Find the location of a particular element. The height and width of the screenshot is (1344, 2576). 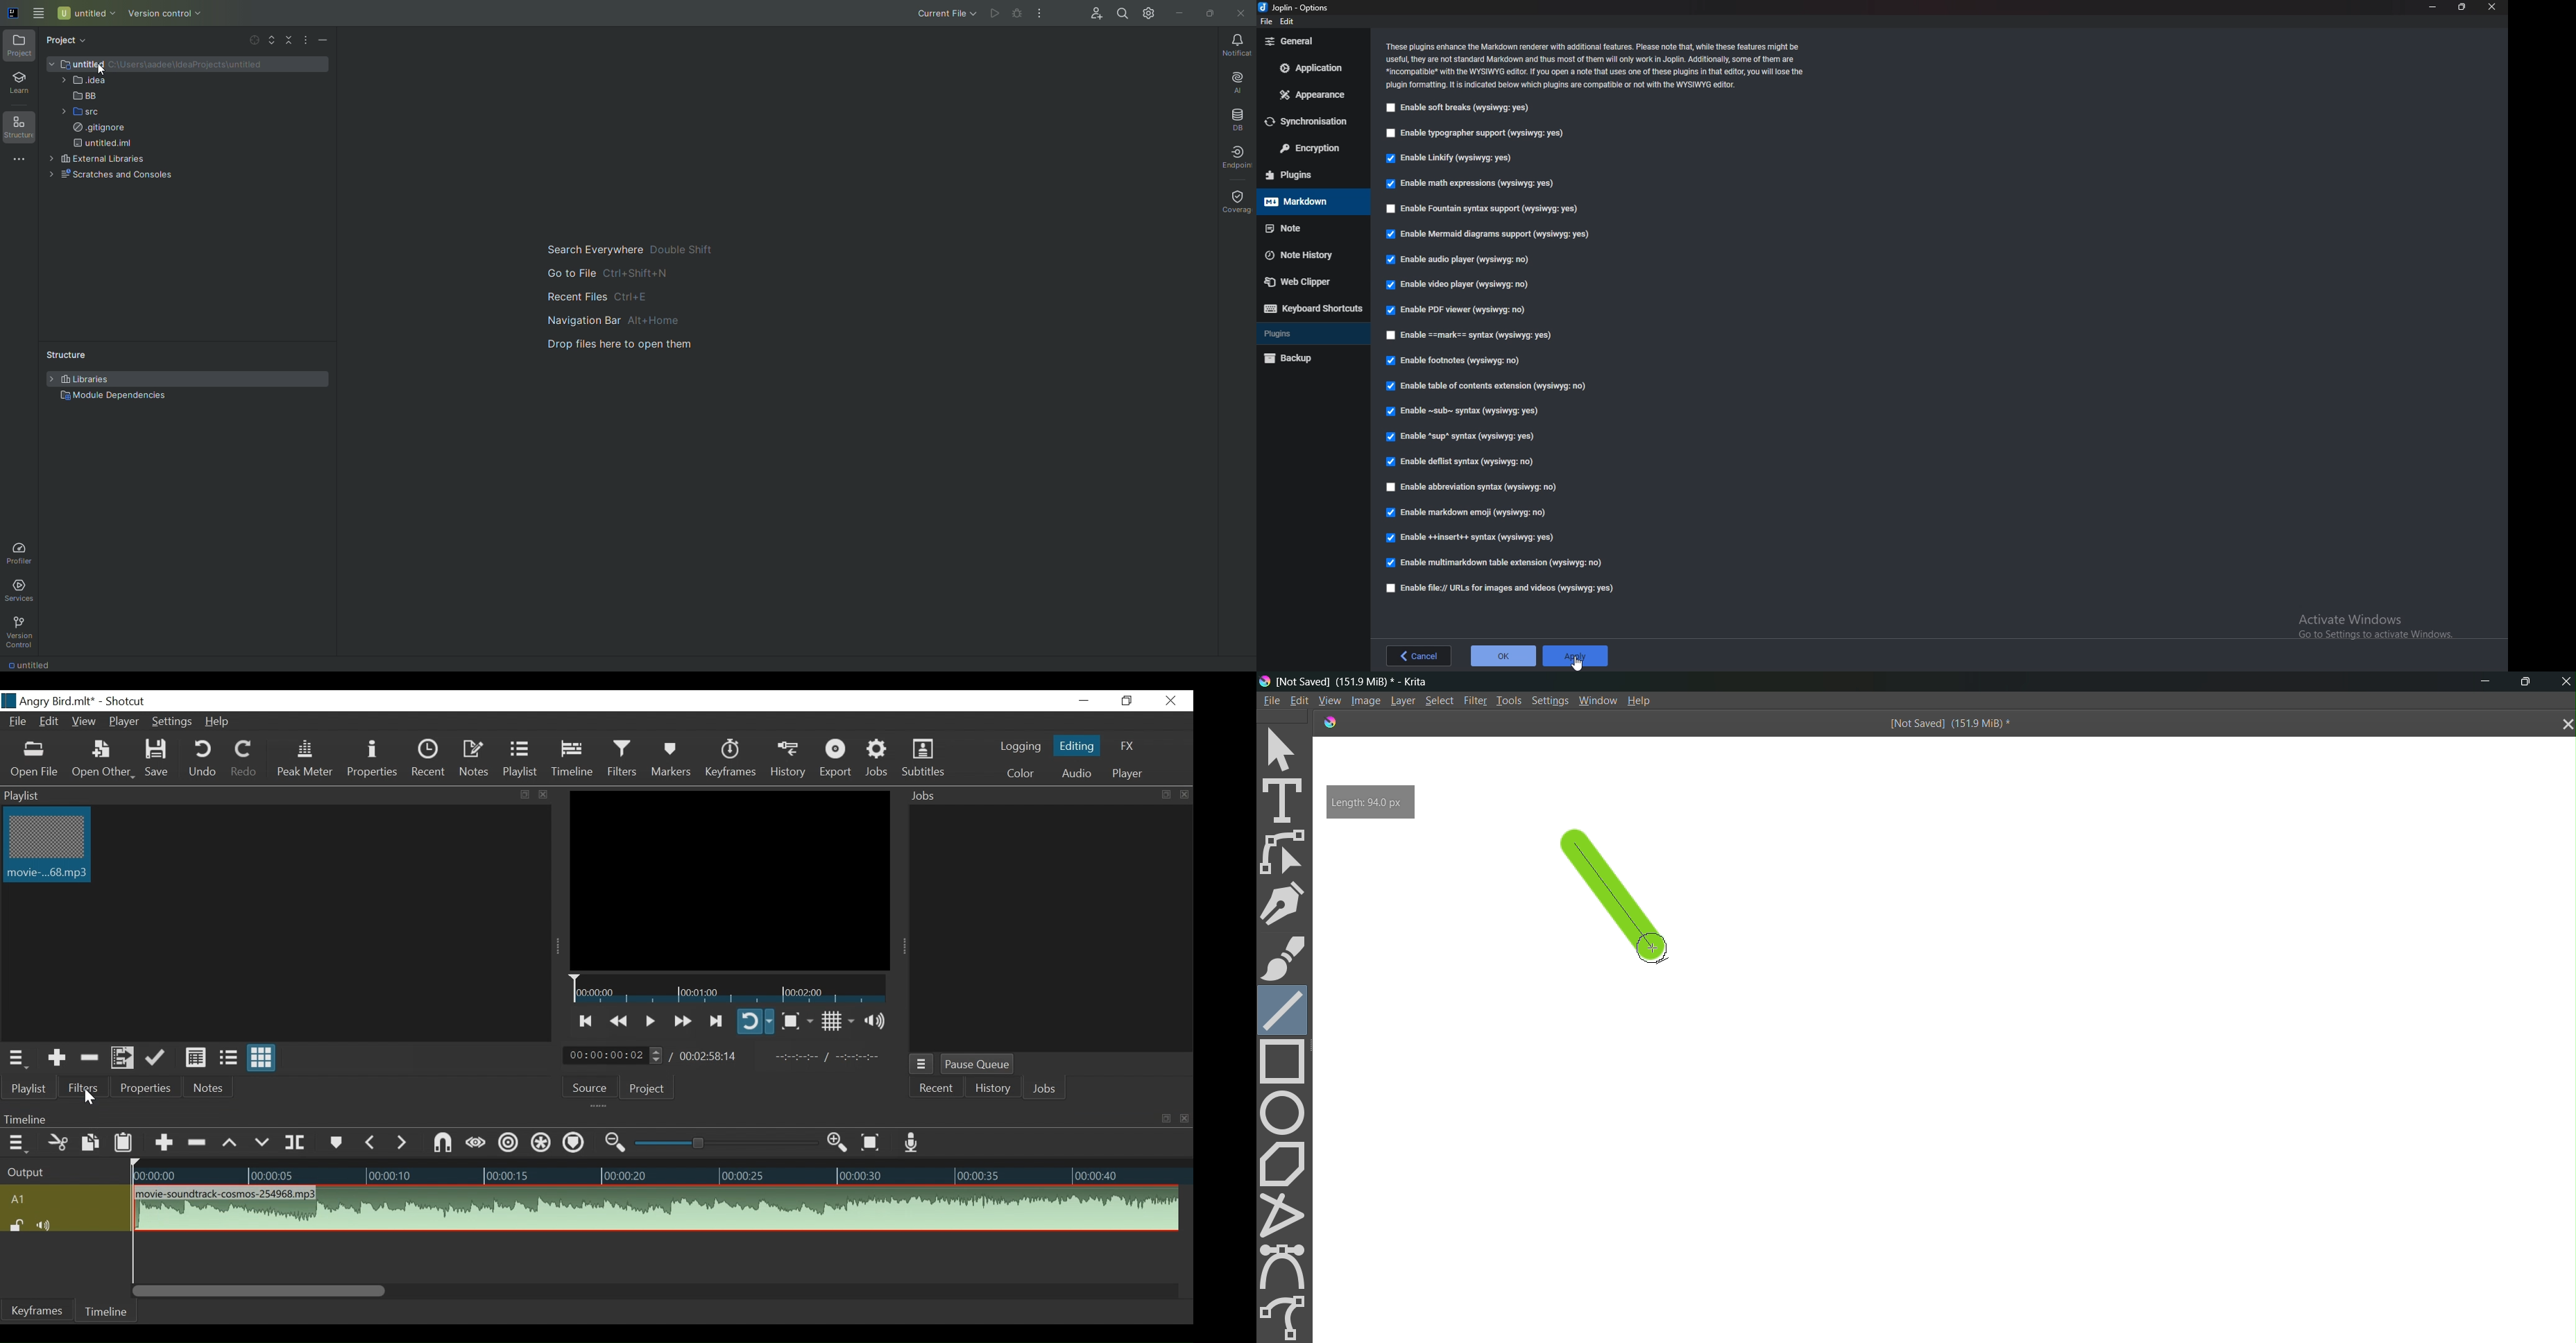

Application is located at coordinates (1311, 68).